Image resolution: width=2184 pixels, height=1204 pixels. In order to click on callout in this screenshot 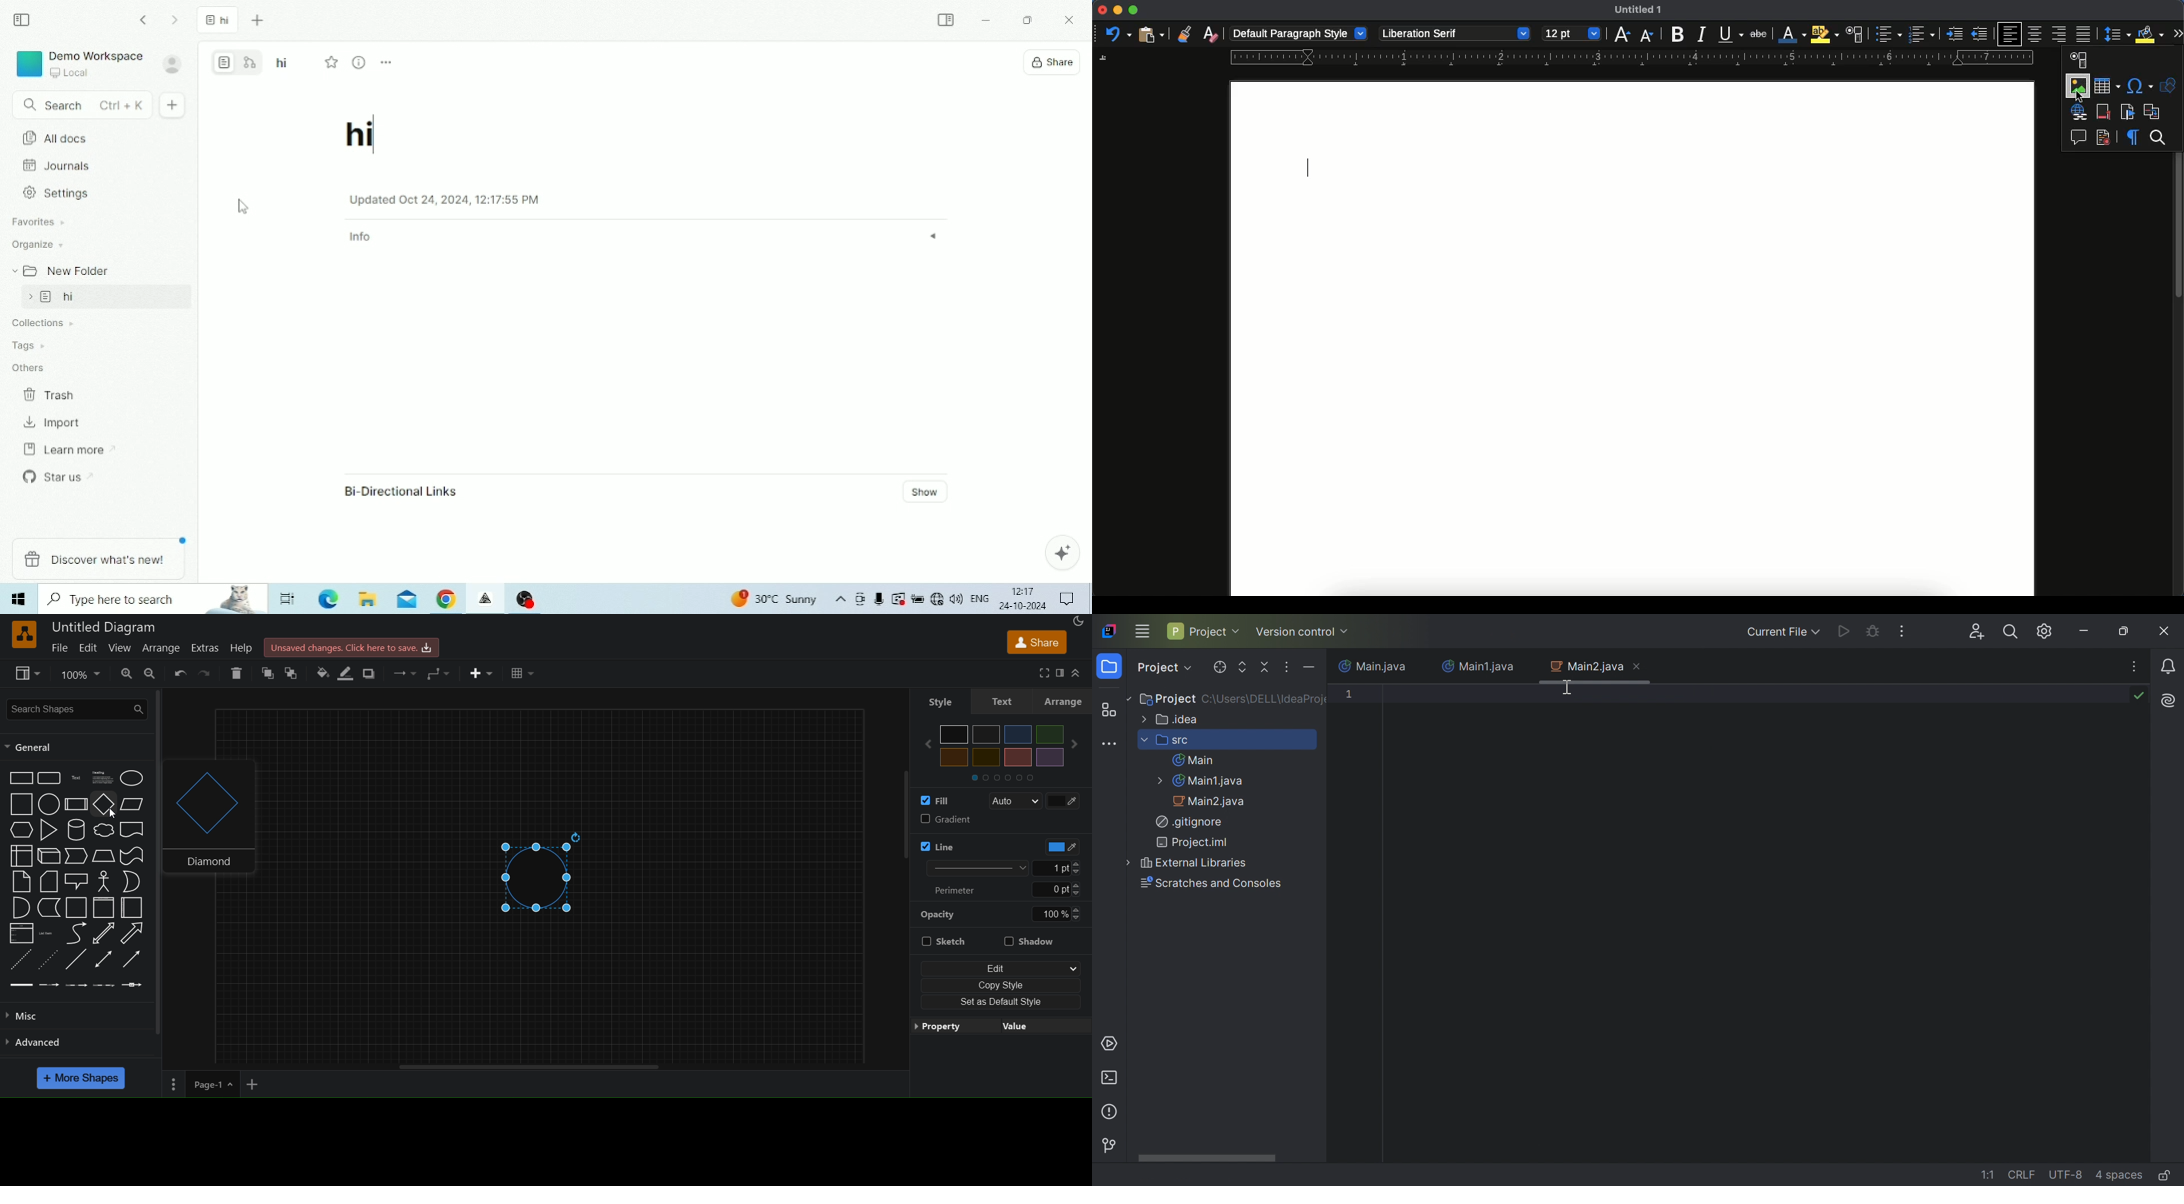, I will do `click(78, 881)`.